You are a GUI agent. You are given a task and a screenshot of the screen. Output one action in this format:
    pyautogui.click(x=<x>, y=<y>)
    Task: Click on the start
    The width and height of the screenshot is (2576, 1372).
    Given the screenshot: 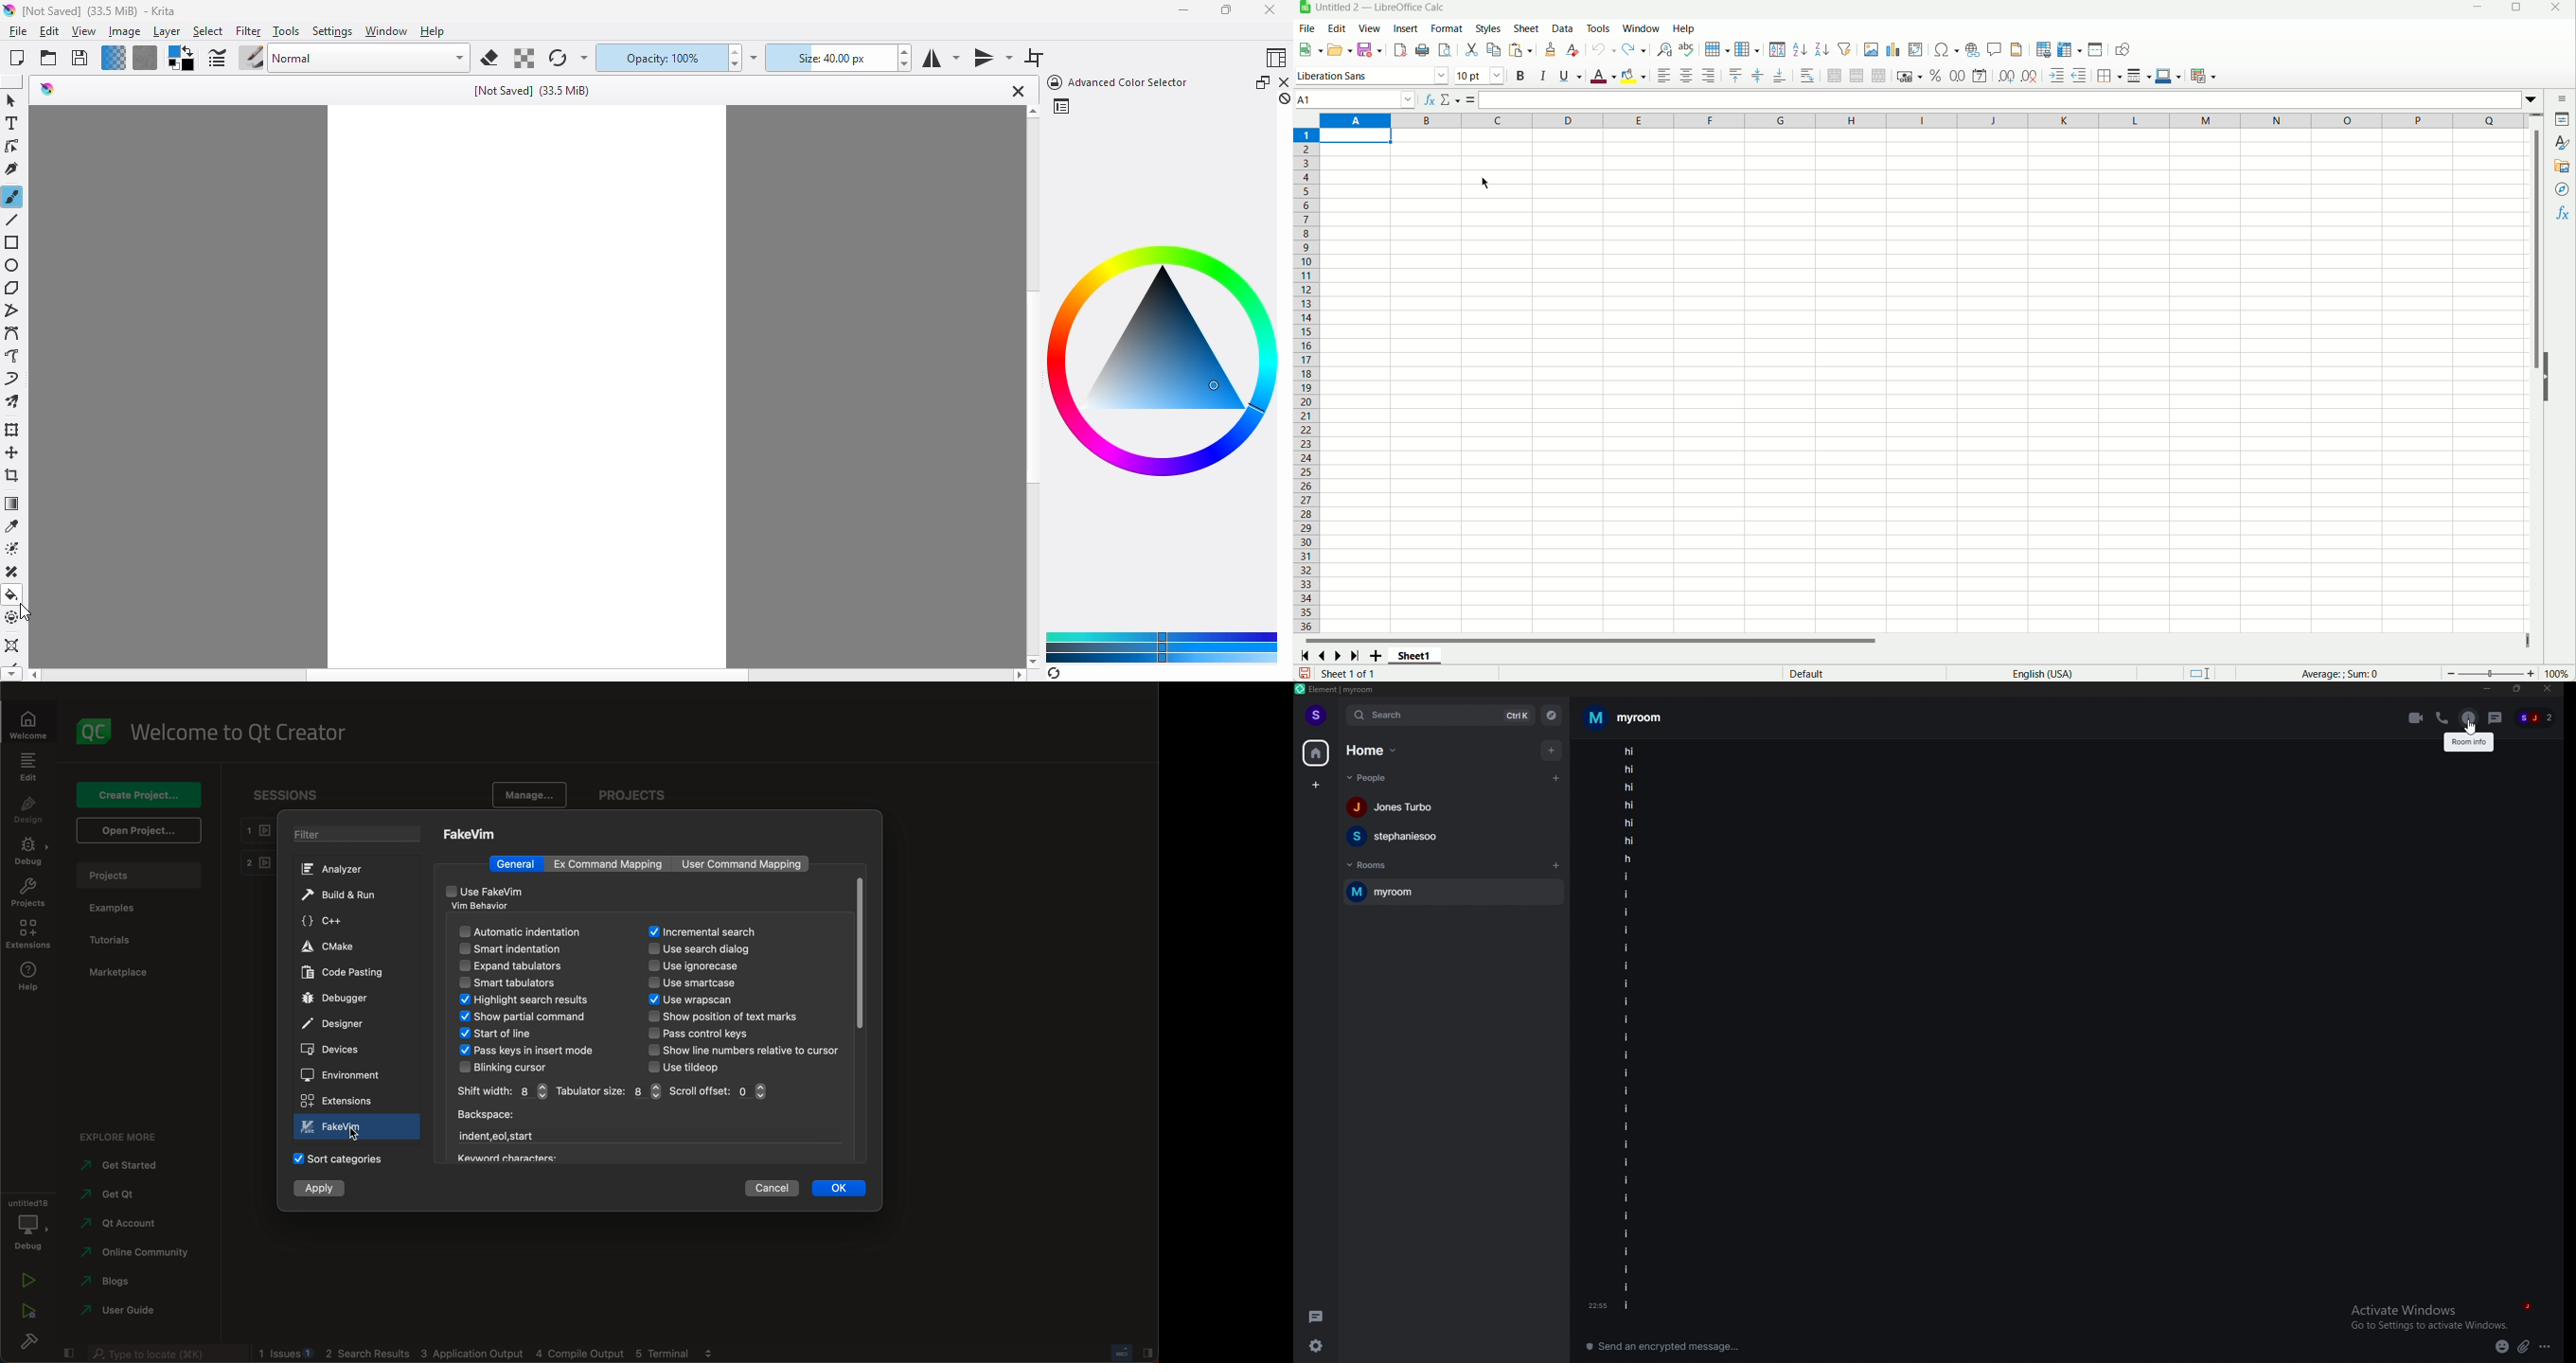 What is the action you would take?
    pyautogui.click(x=500, y=1136)
    